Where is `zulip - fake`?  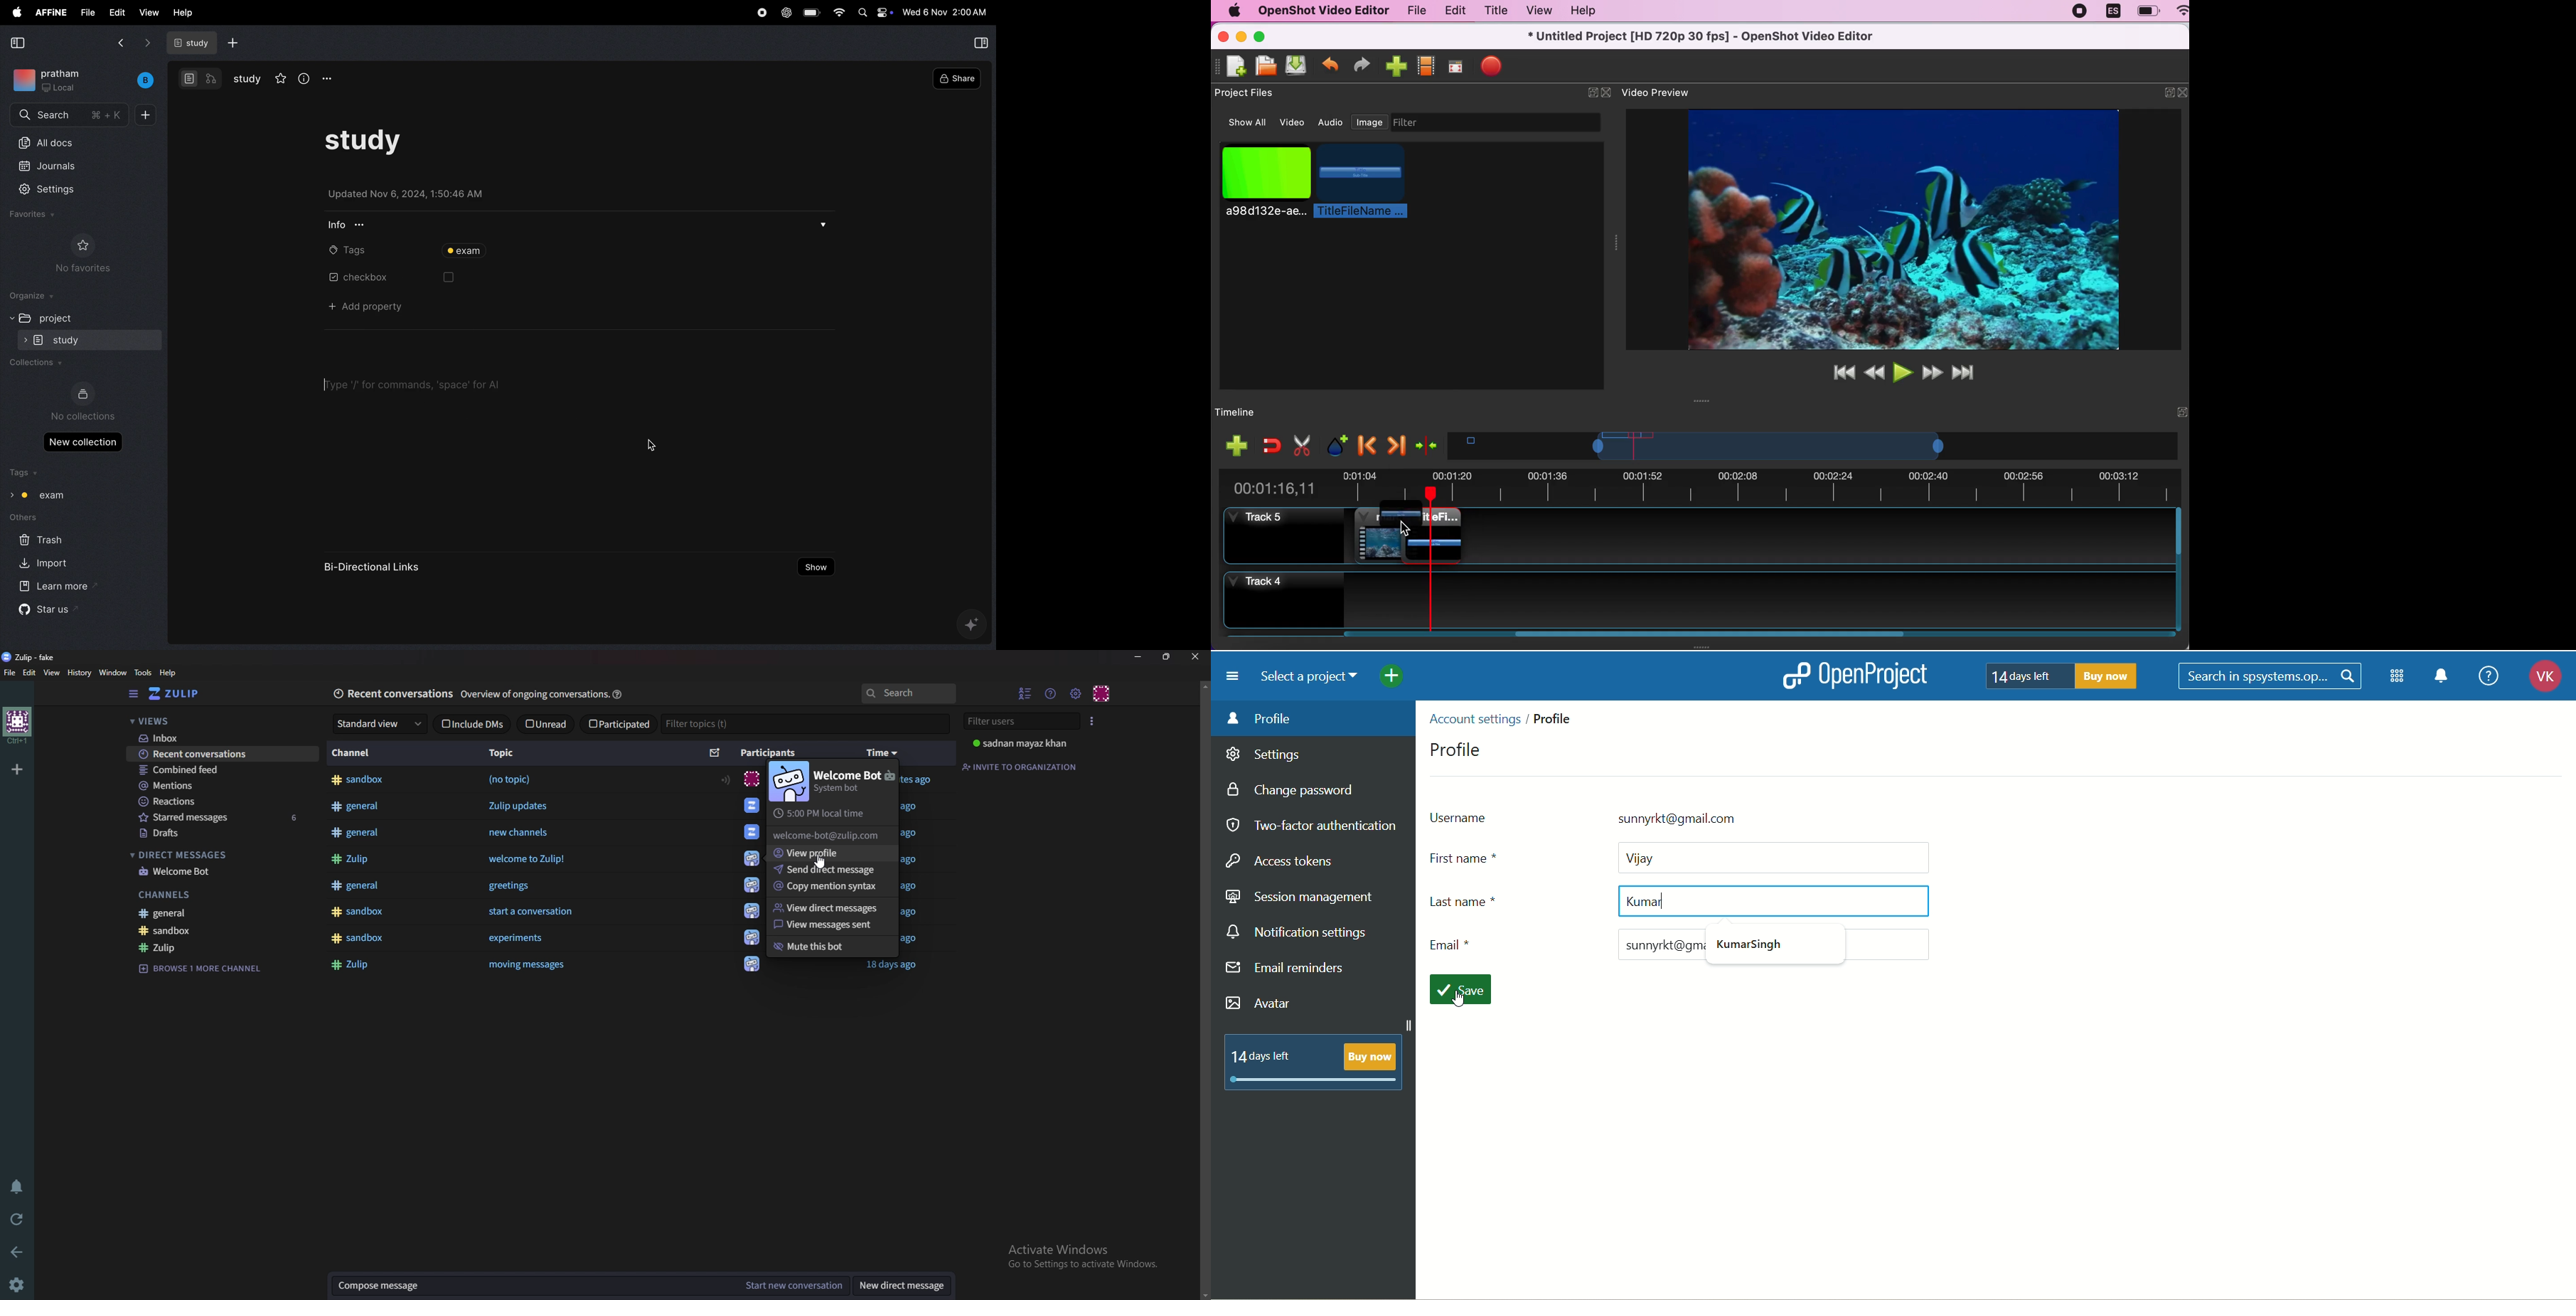 zulip - fake is located at coordinates (31, 657).